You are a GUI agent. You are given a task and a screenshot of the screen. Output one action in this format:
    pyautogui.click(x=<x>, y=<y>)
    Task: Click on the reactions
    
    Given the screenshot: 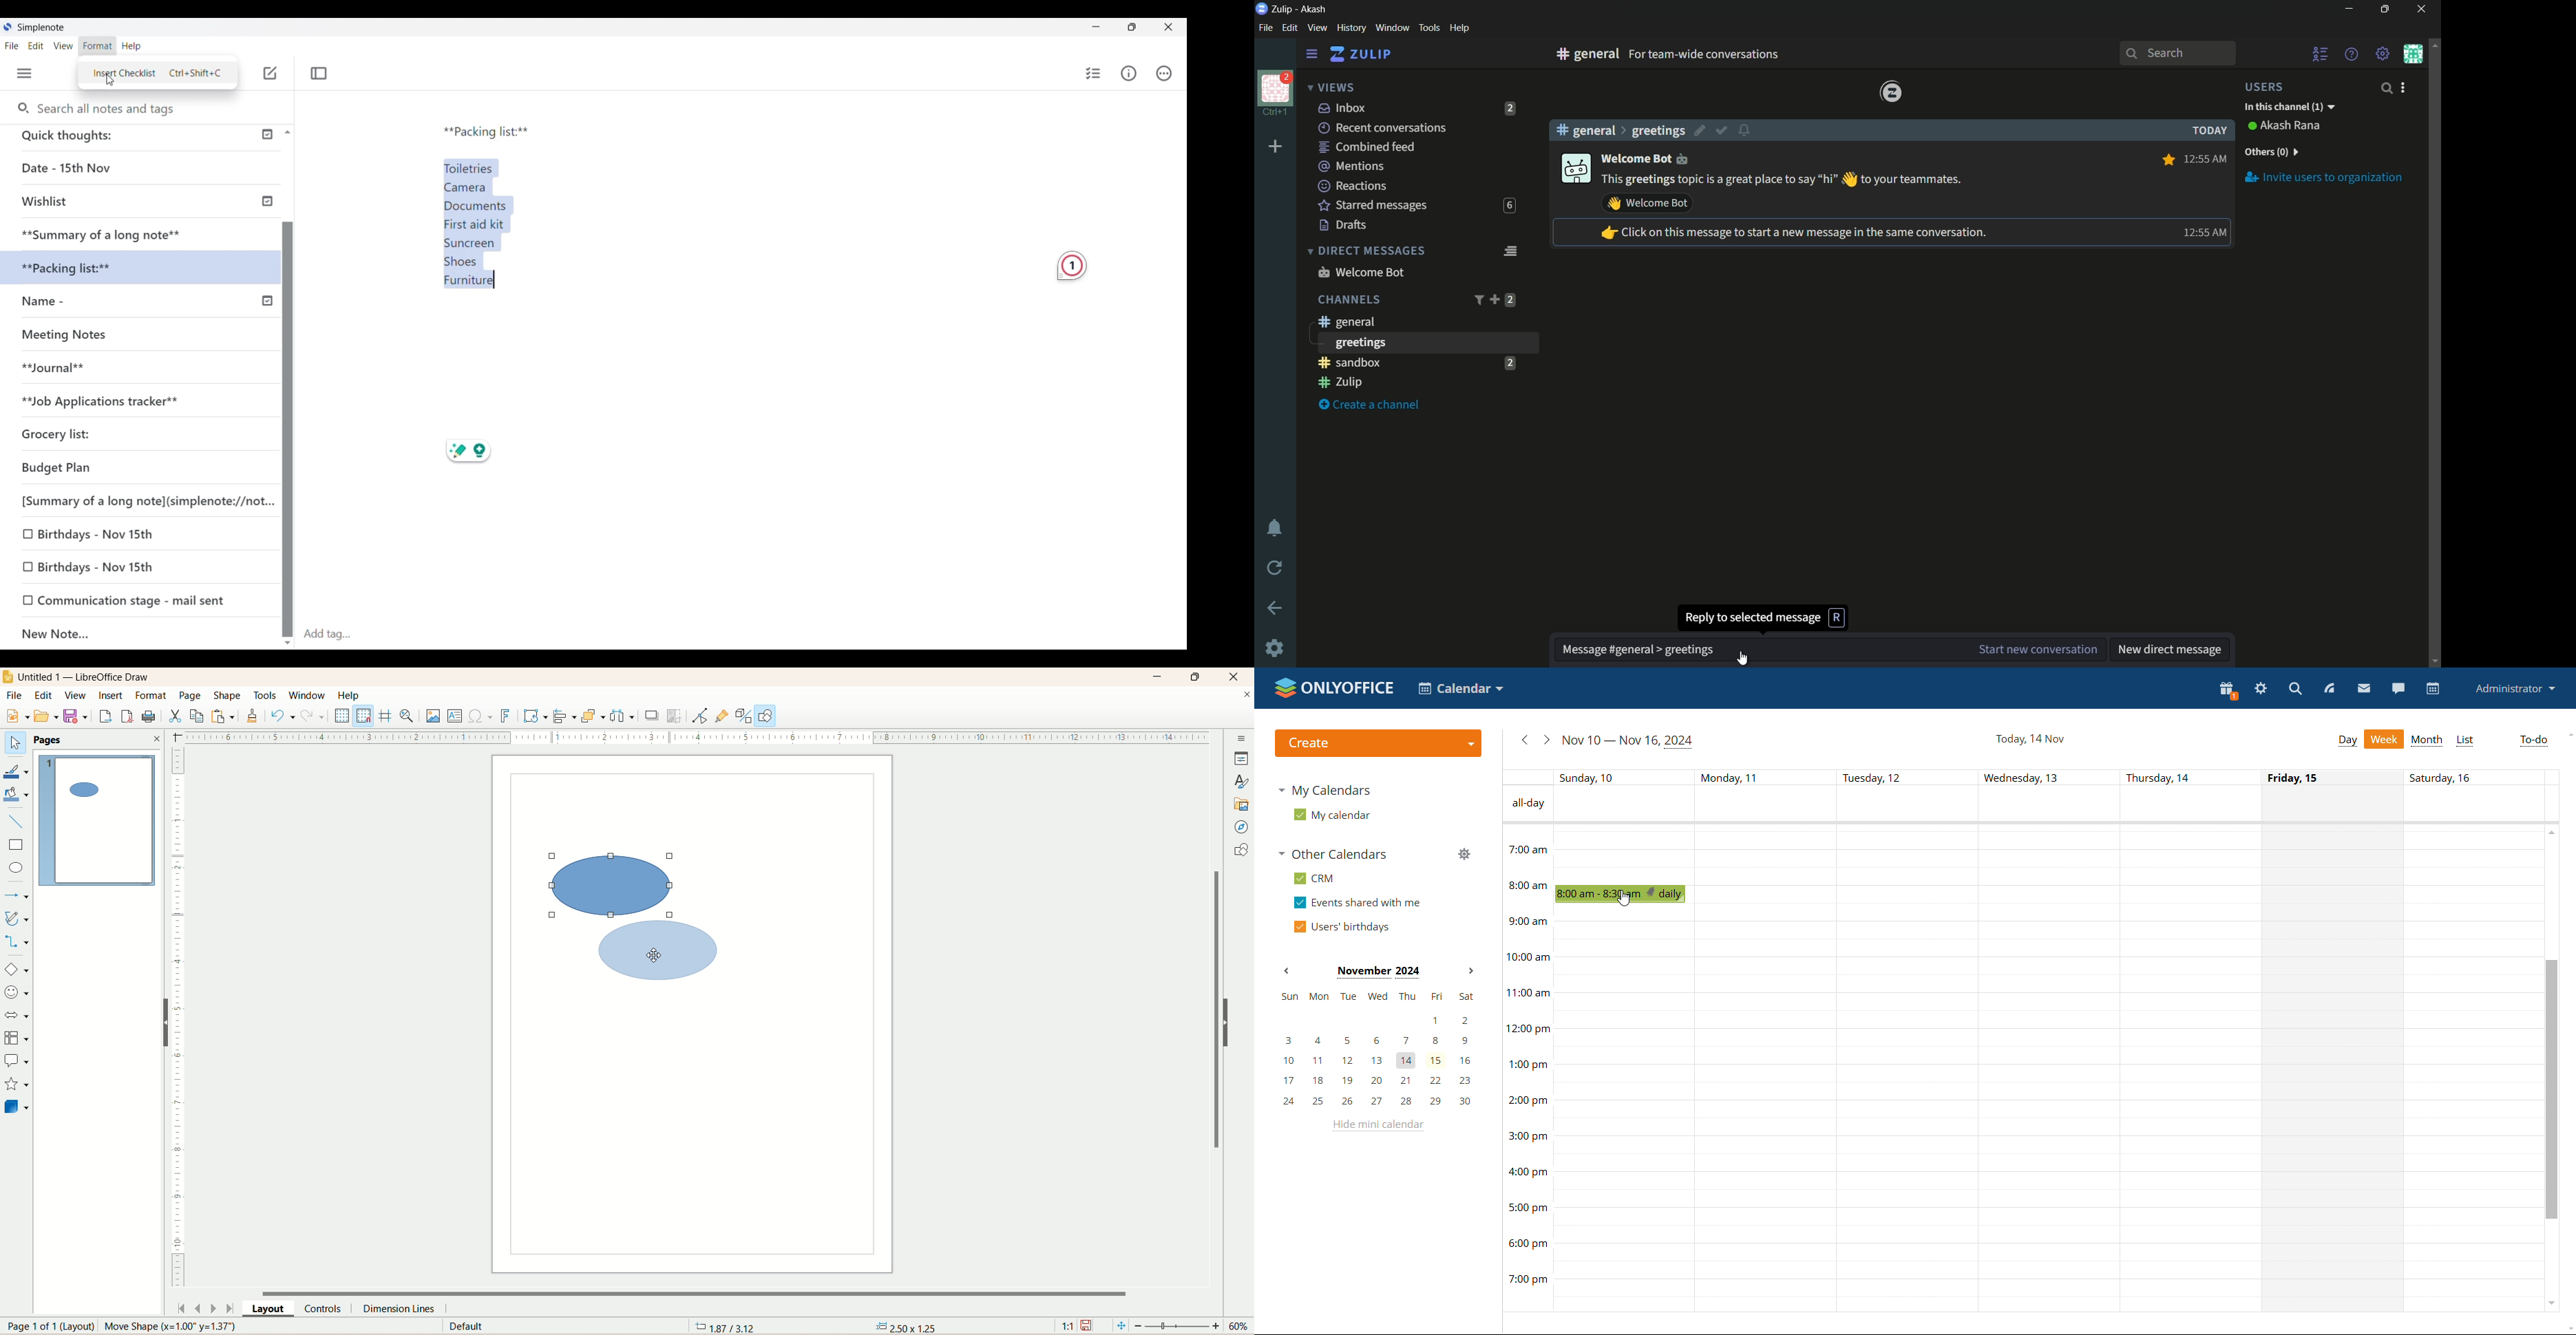 What is the action you would take?
    pyautogui.click(x=1352, y=185)
    